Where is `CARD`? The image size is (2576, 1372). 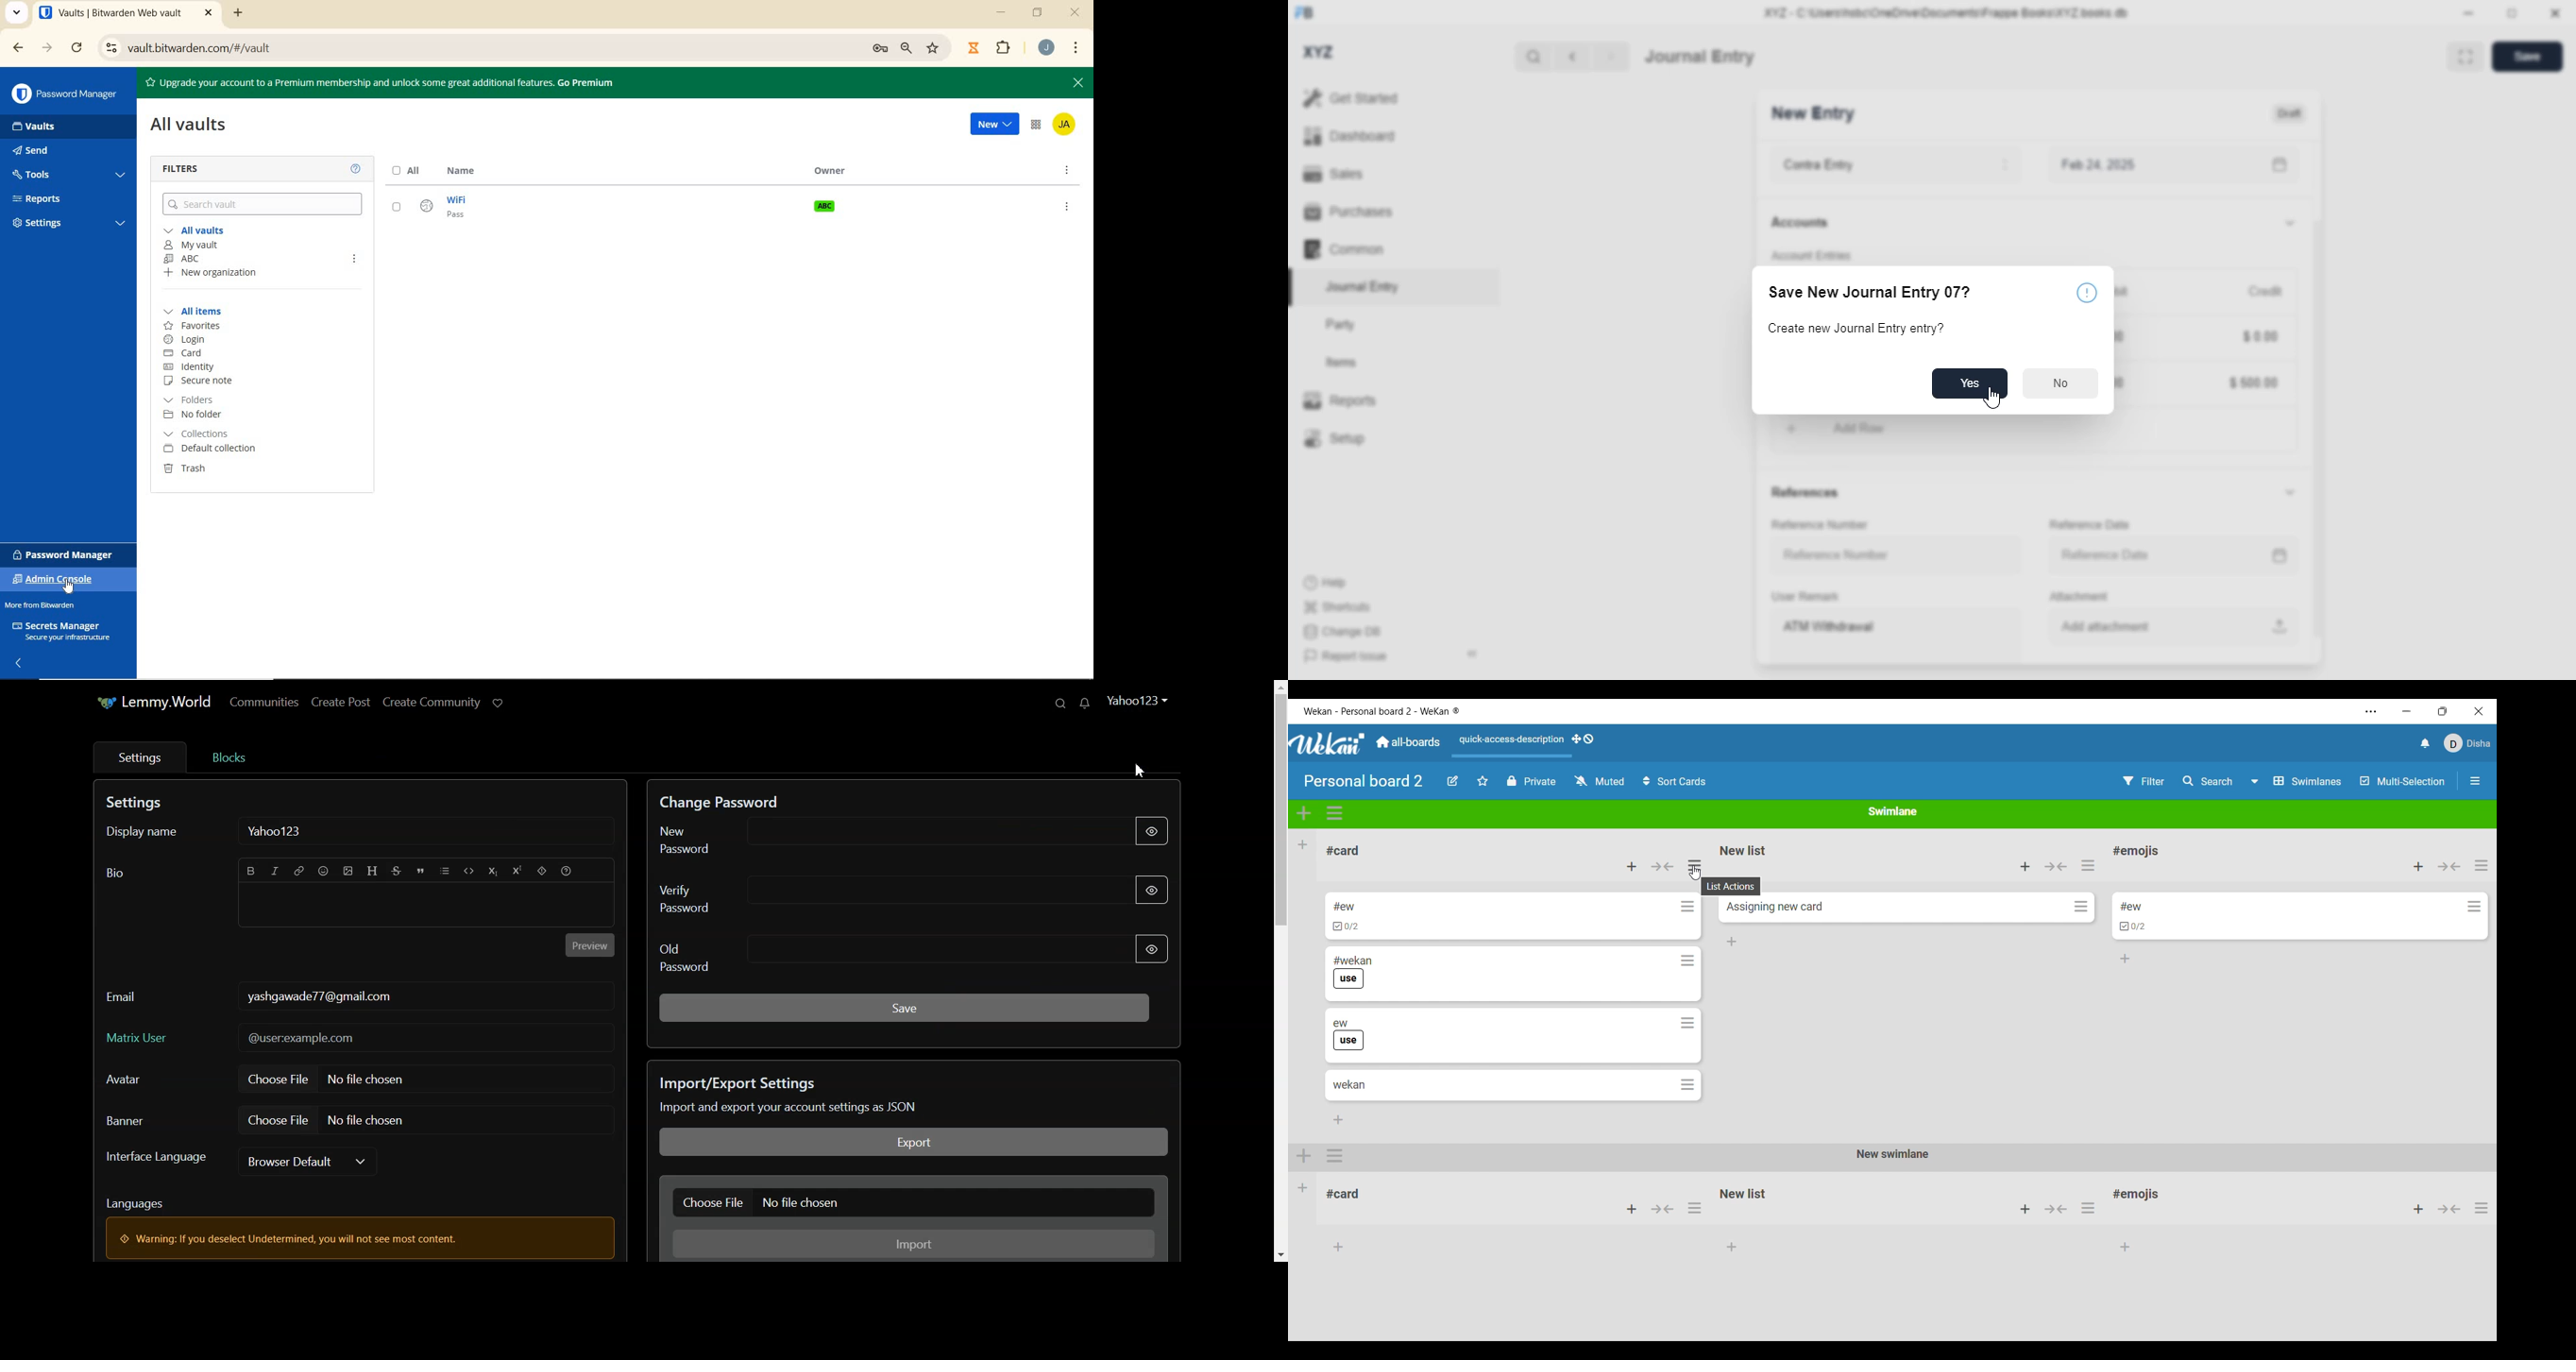
CARD is located at coordinates (191, 354).